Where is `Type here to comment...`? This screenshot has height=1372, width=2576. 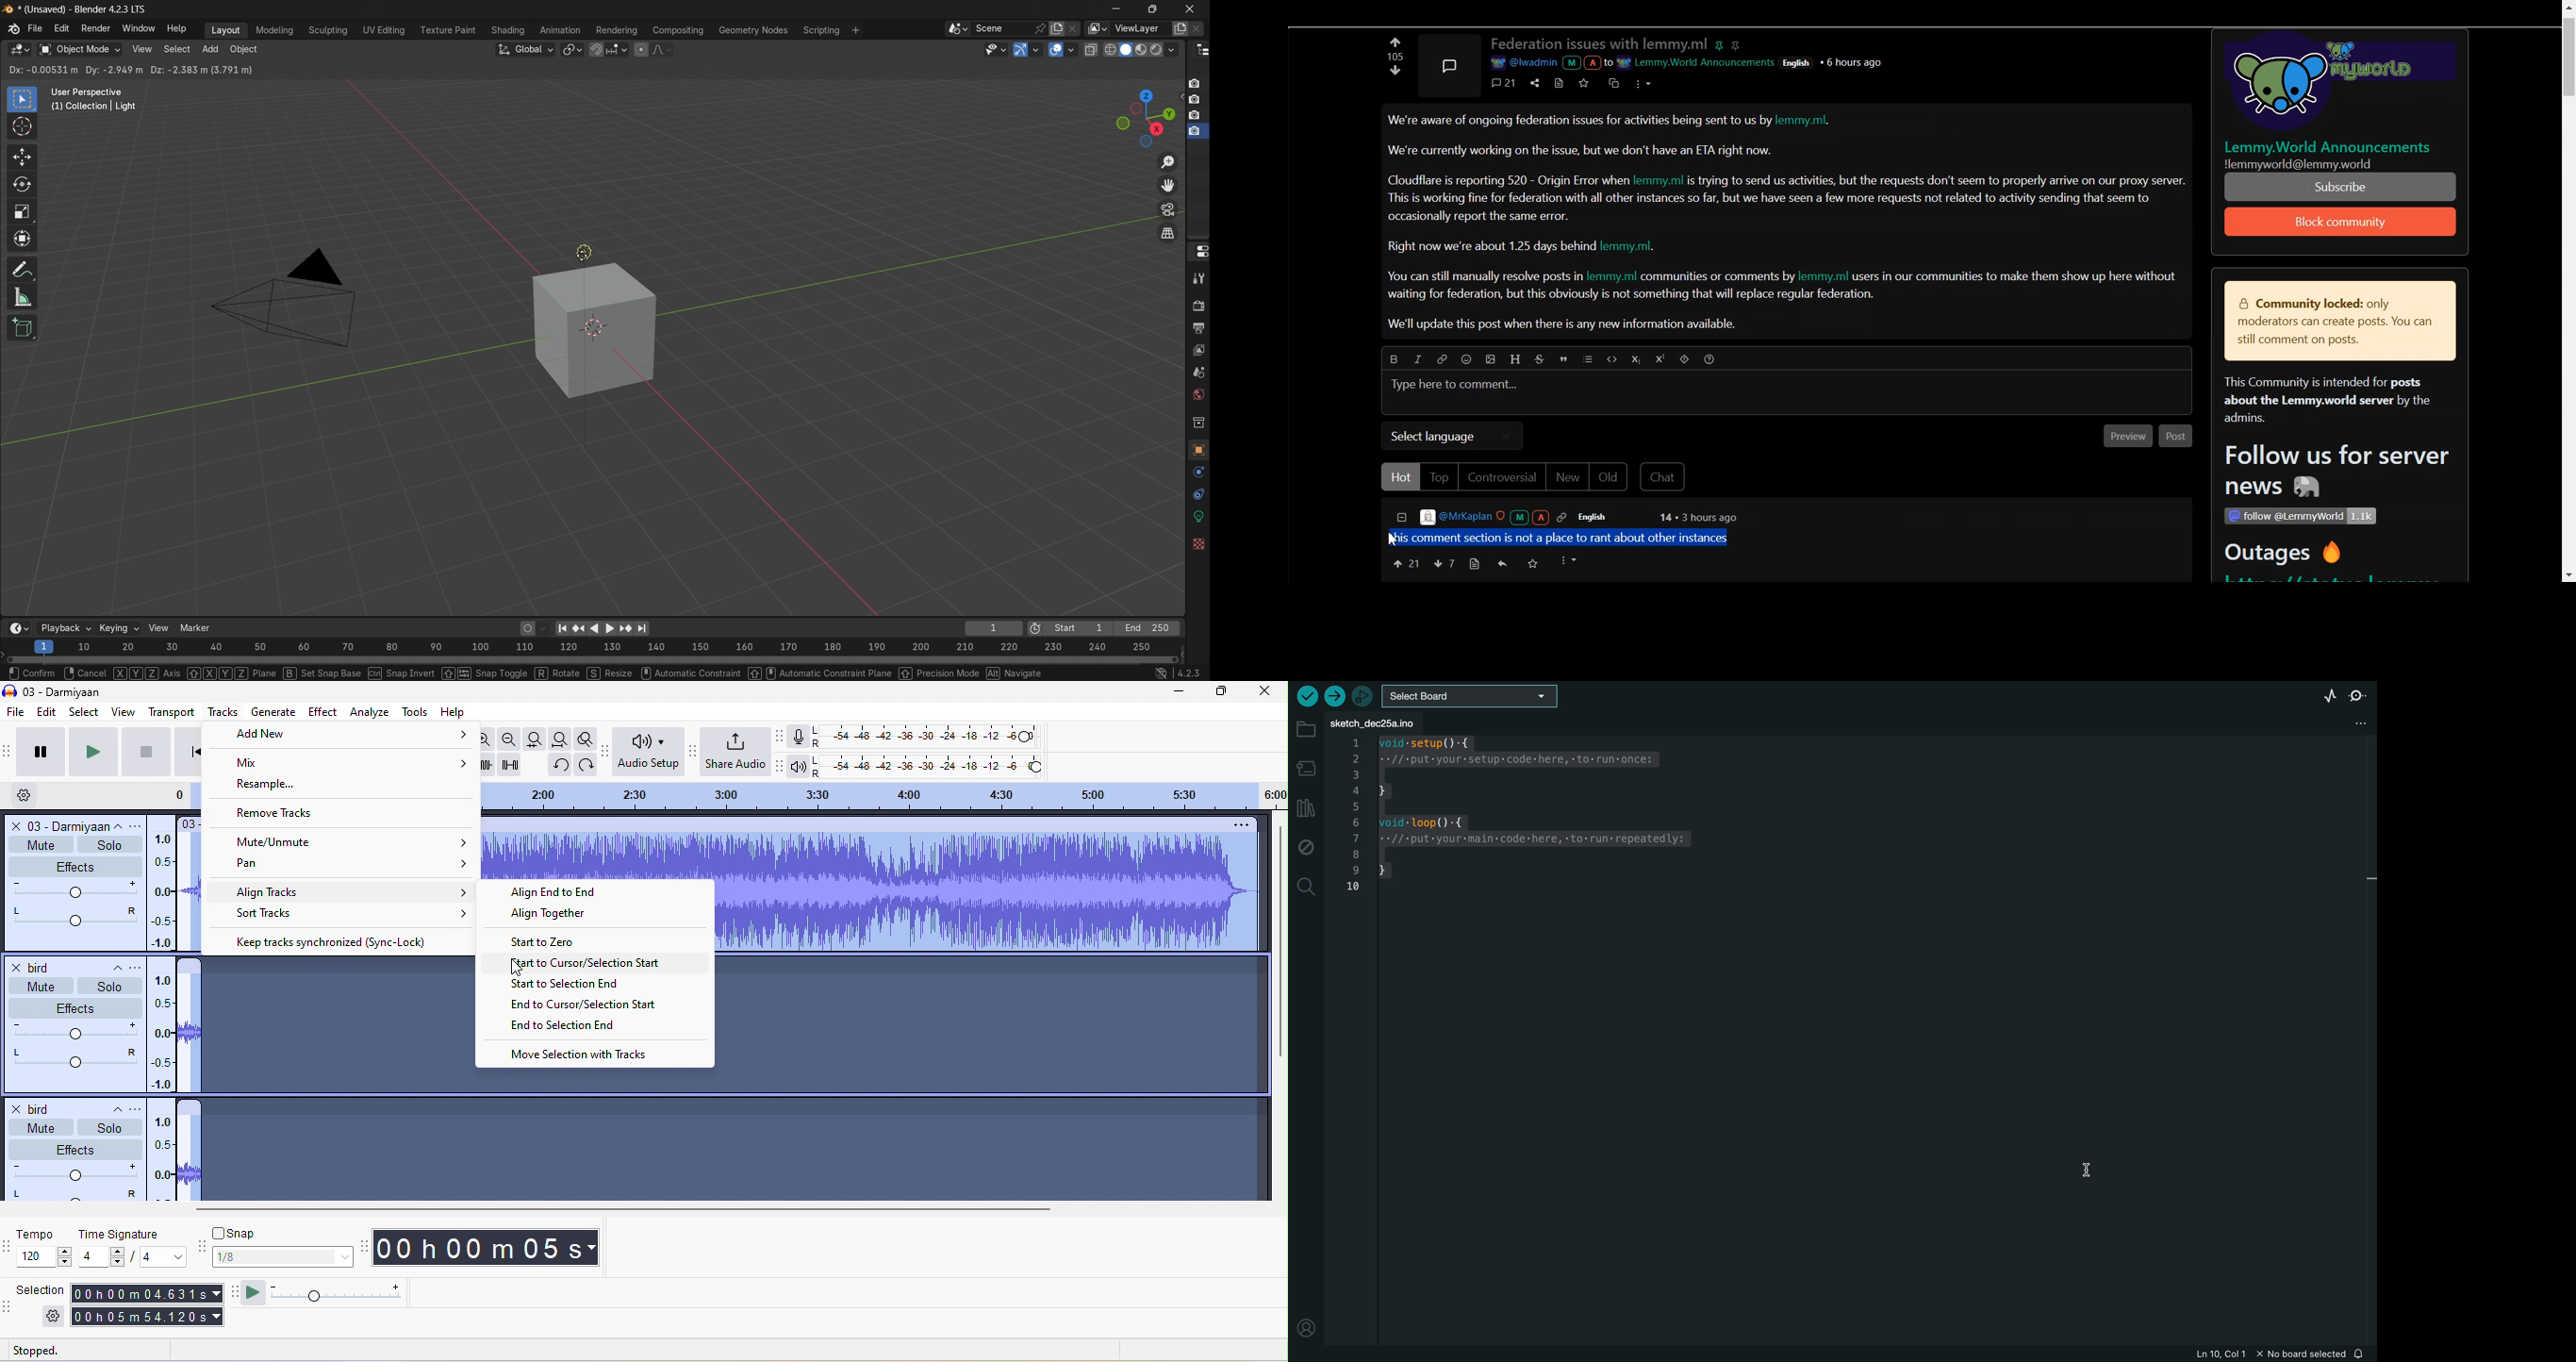
Type here to comment... is located at coordinates (1456, 386).